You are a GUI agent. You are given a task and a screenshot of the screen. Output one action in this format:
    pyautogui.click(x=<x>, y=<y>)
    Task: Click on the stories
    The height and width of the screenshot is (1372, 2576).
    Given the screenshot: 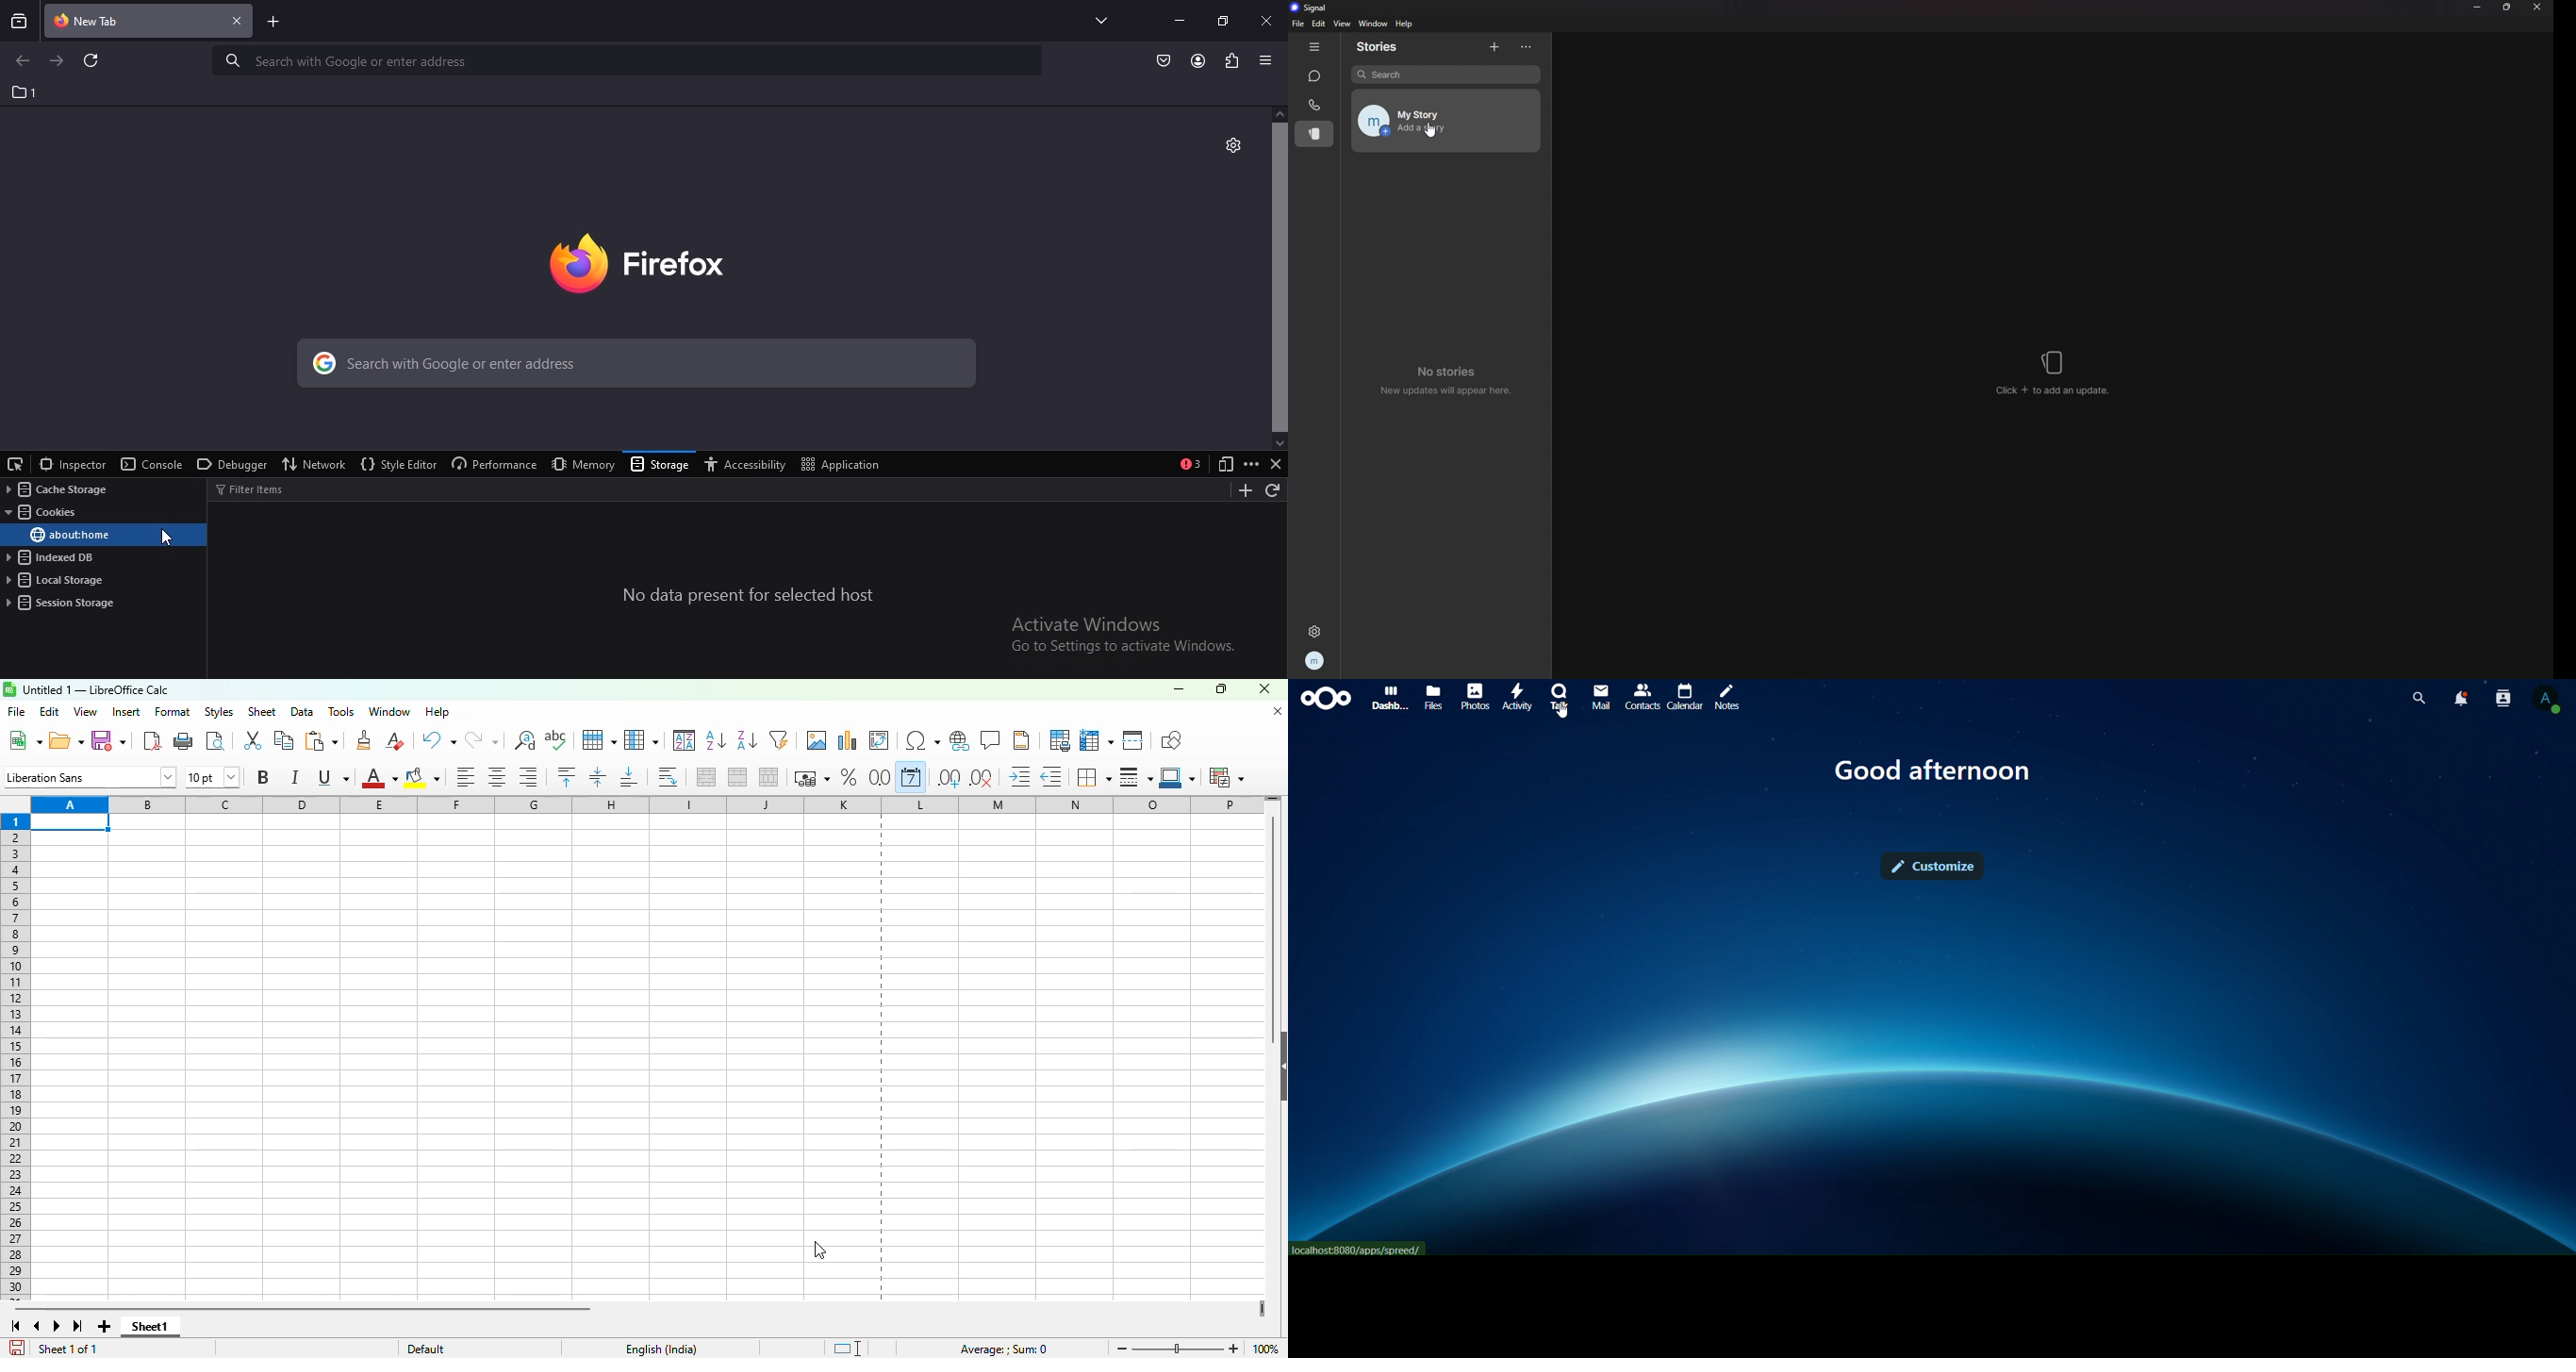 What is the action you would take?
    pyautogui.click(x=1384, y=47)
    